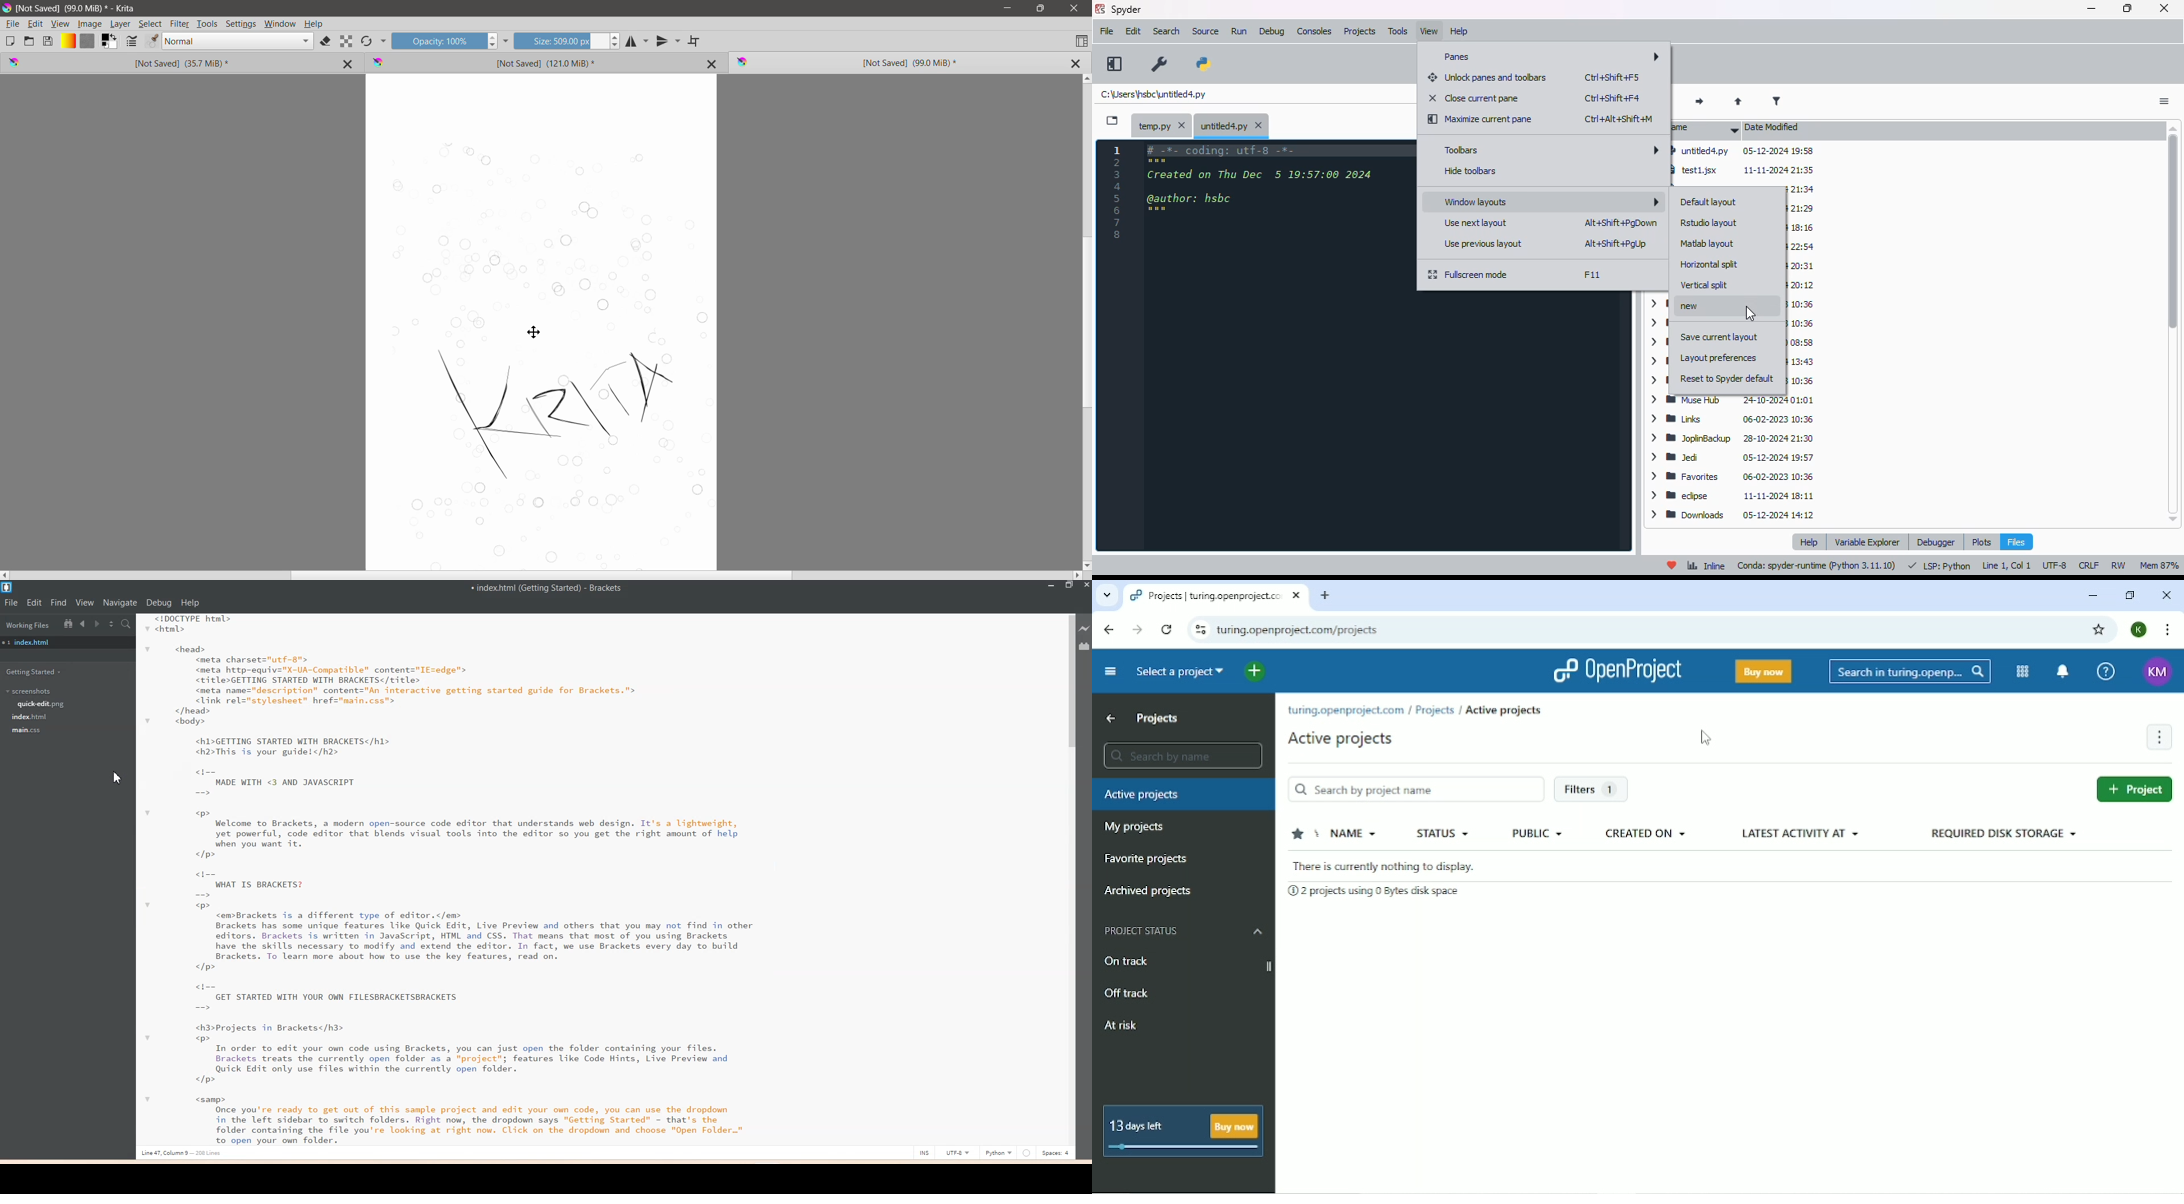 Image resolution: width=2184 pixels, height=1204 pixels. What do you see at coordinates (1728, 379) in the screenshot?
I see `reset to spyder default` at bounding box center [1728, 379].